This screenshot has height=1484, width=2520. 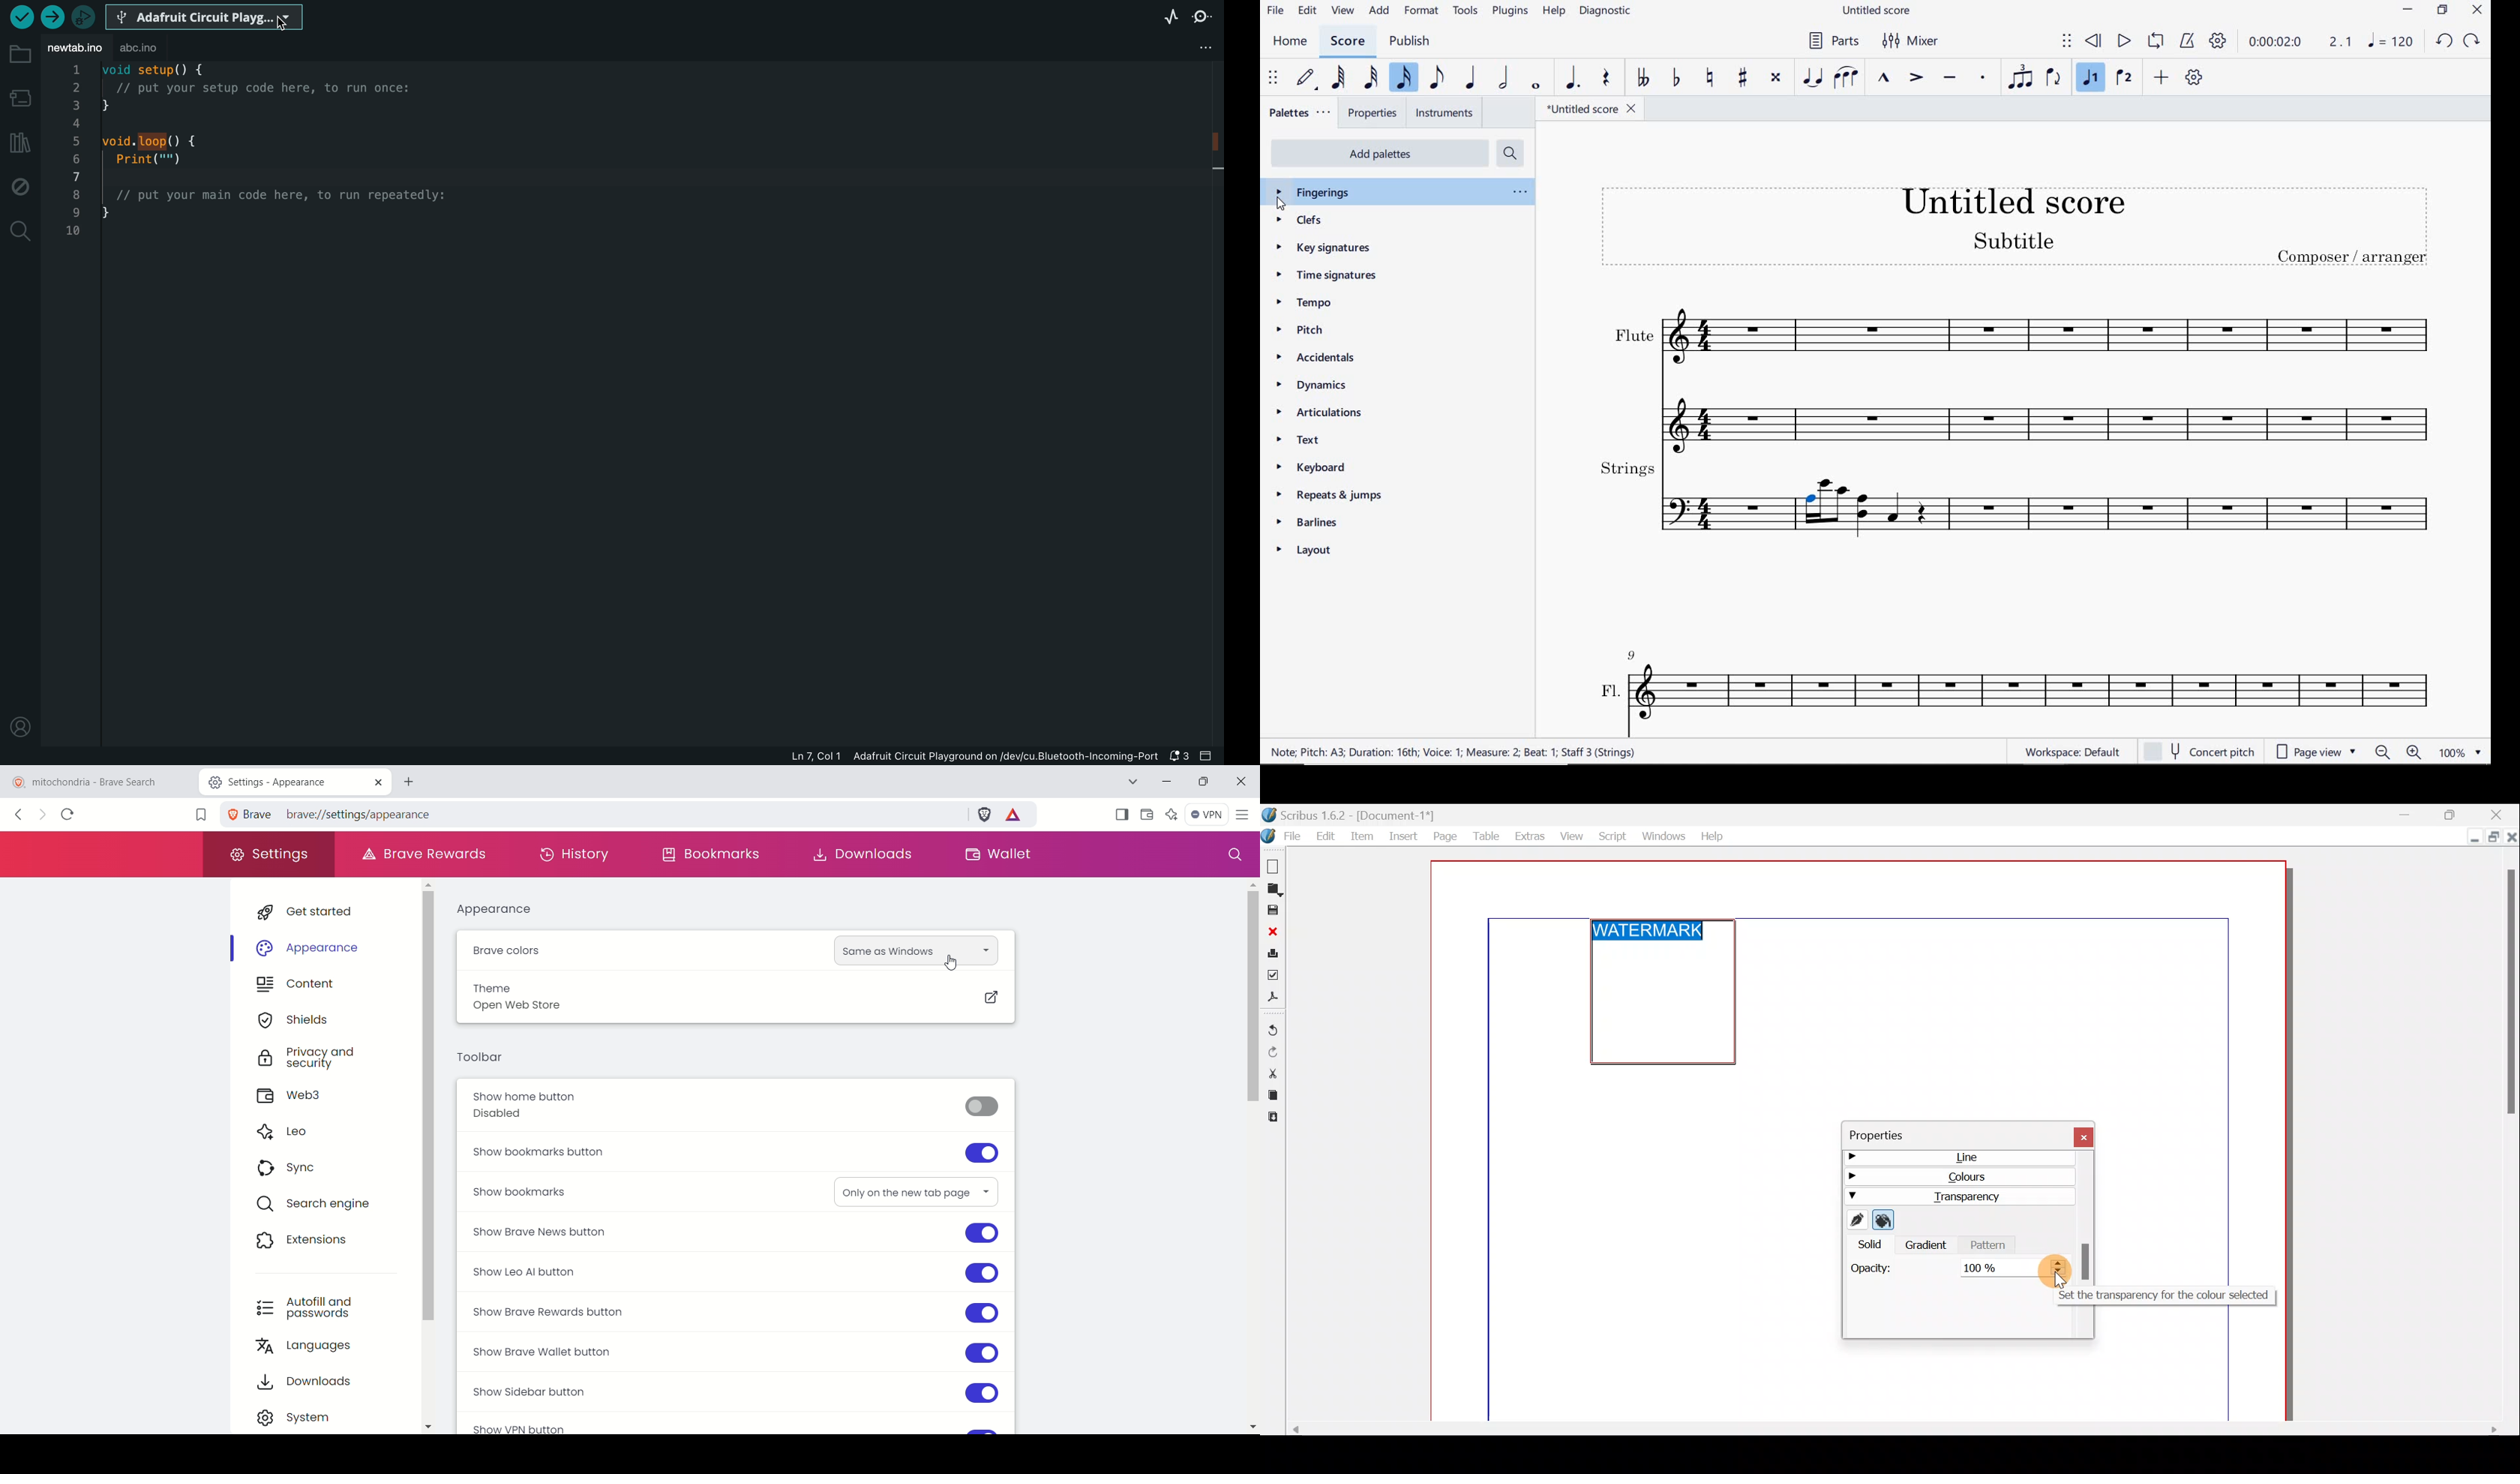 I want to click on repeats & jumps, so click(x=1340, y=497).